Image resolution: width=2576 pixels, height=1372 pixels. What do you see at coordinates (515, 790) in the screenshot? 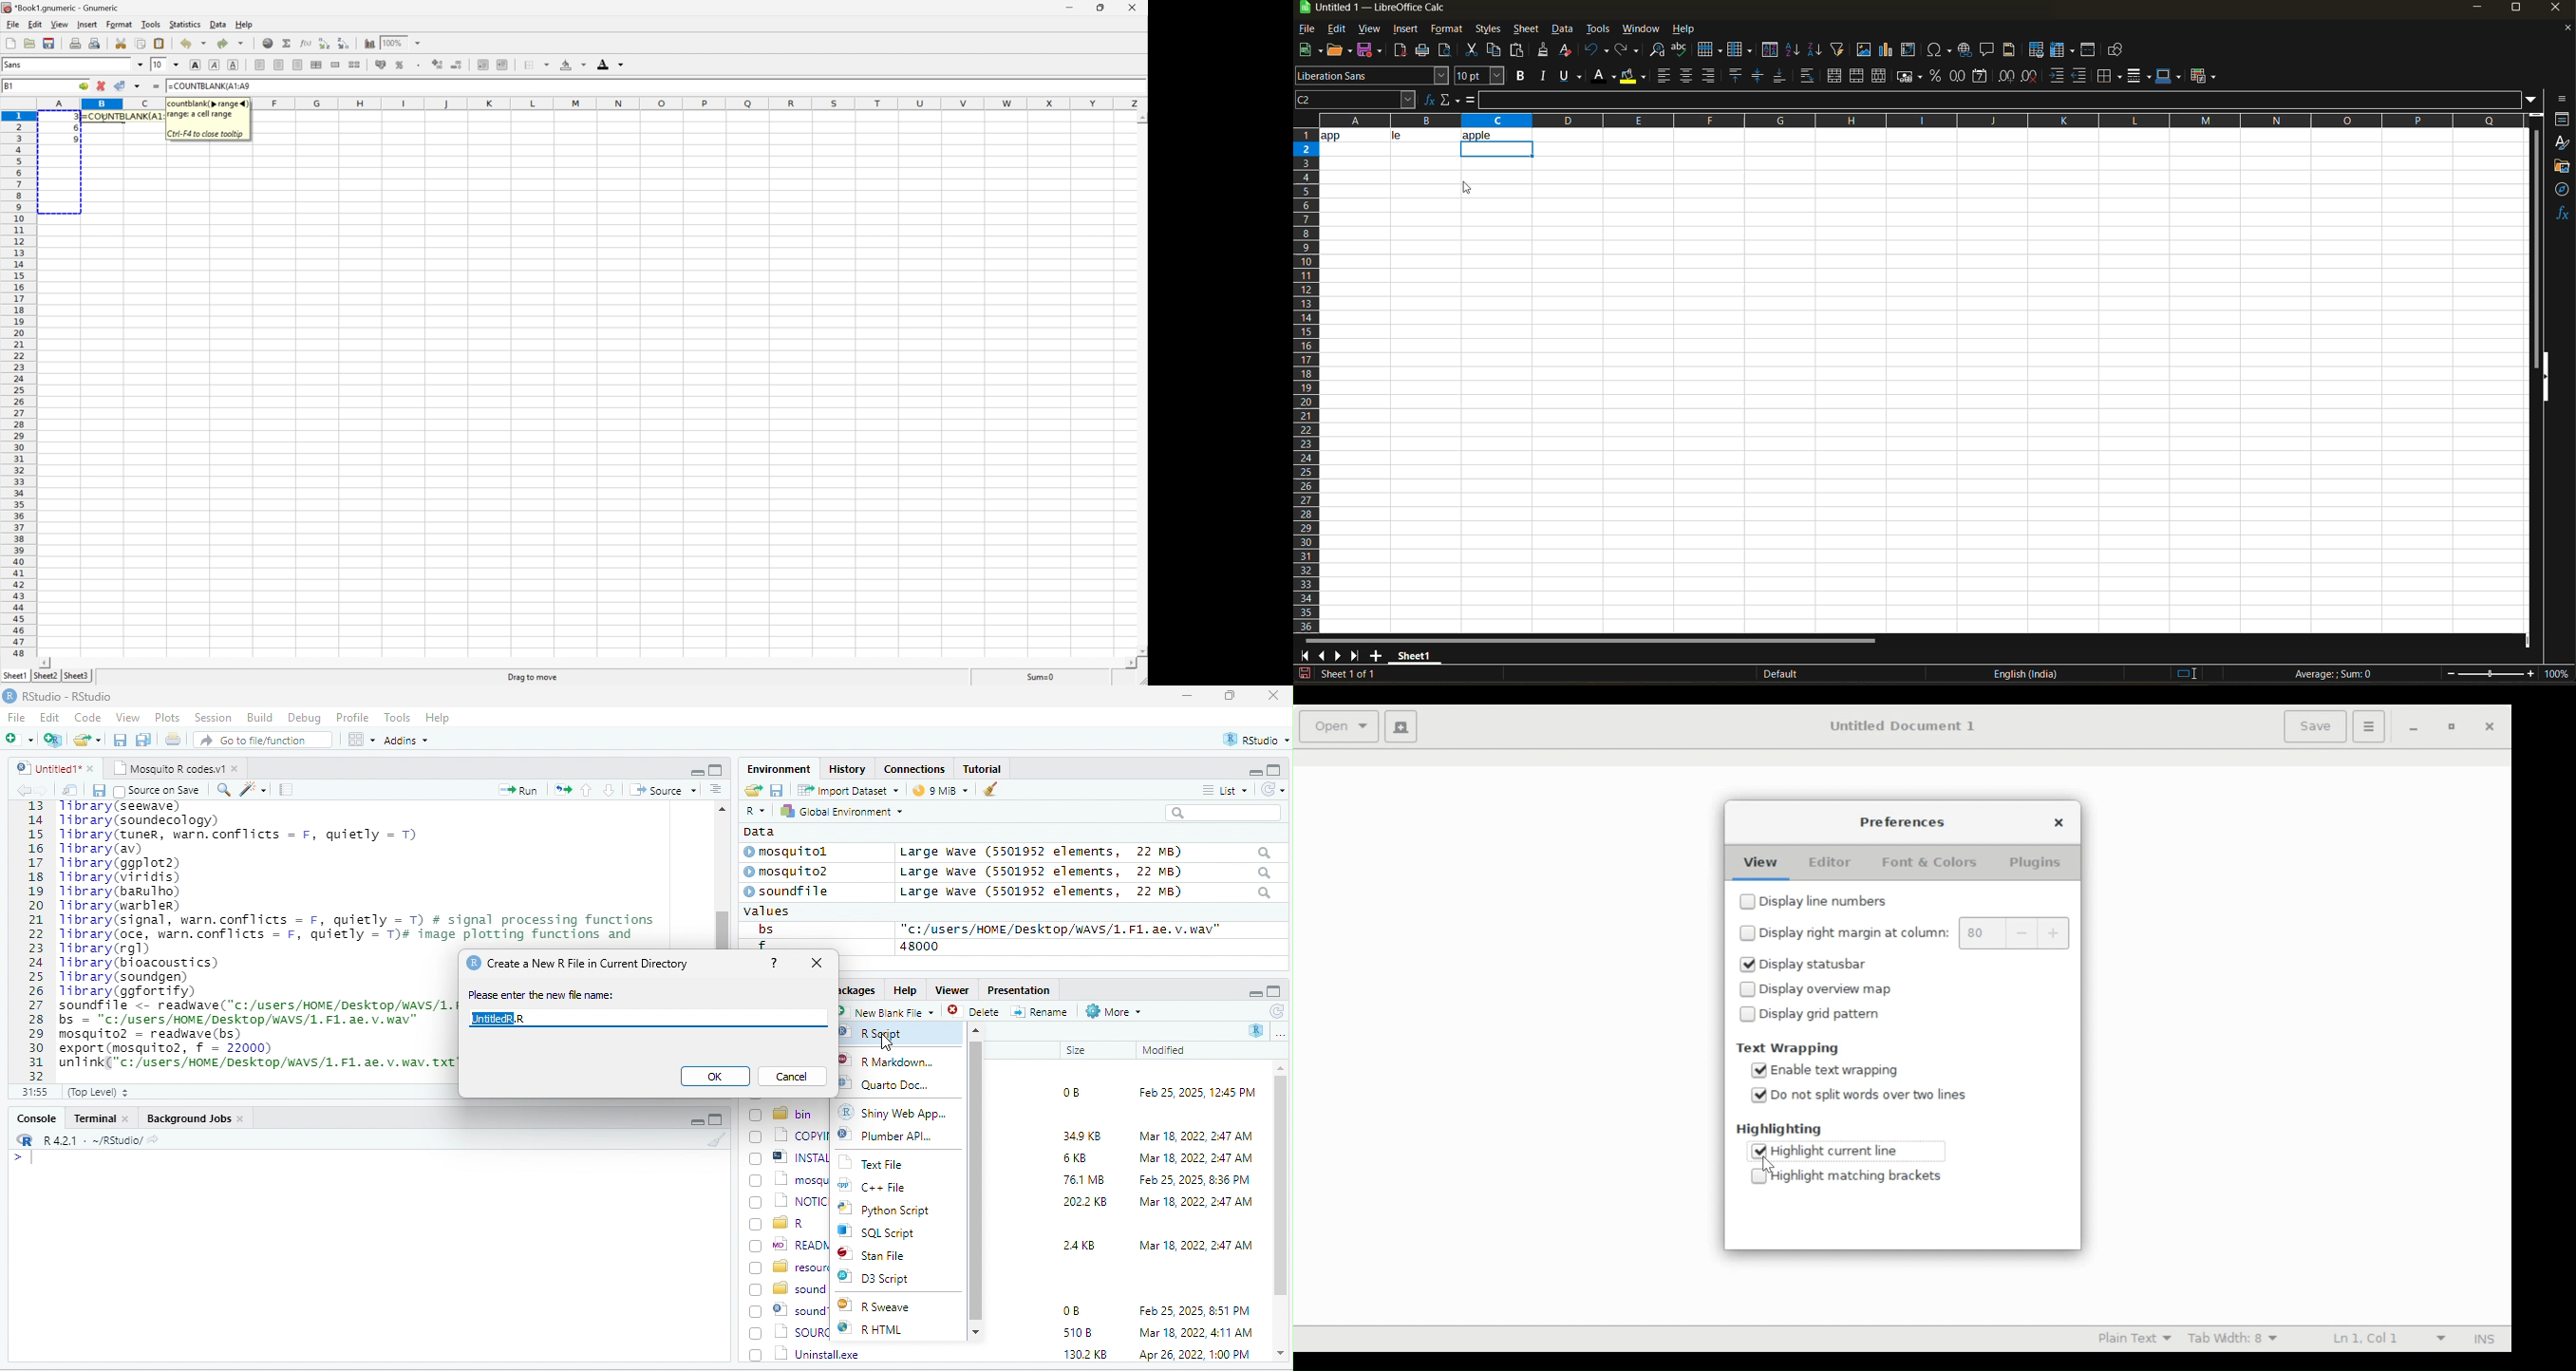
I see `Run` at bounding box center [515, 790].